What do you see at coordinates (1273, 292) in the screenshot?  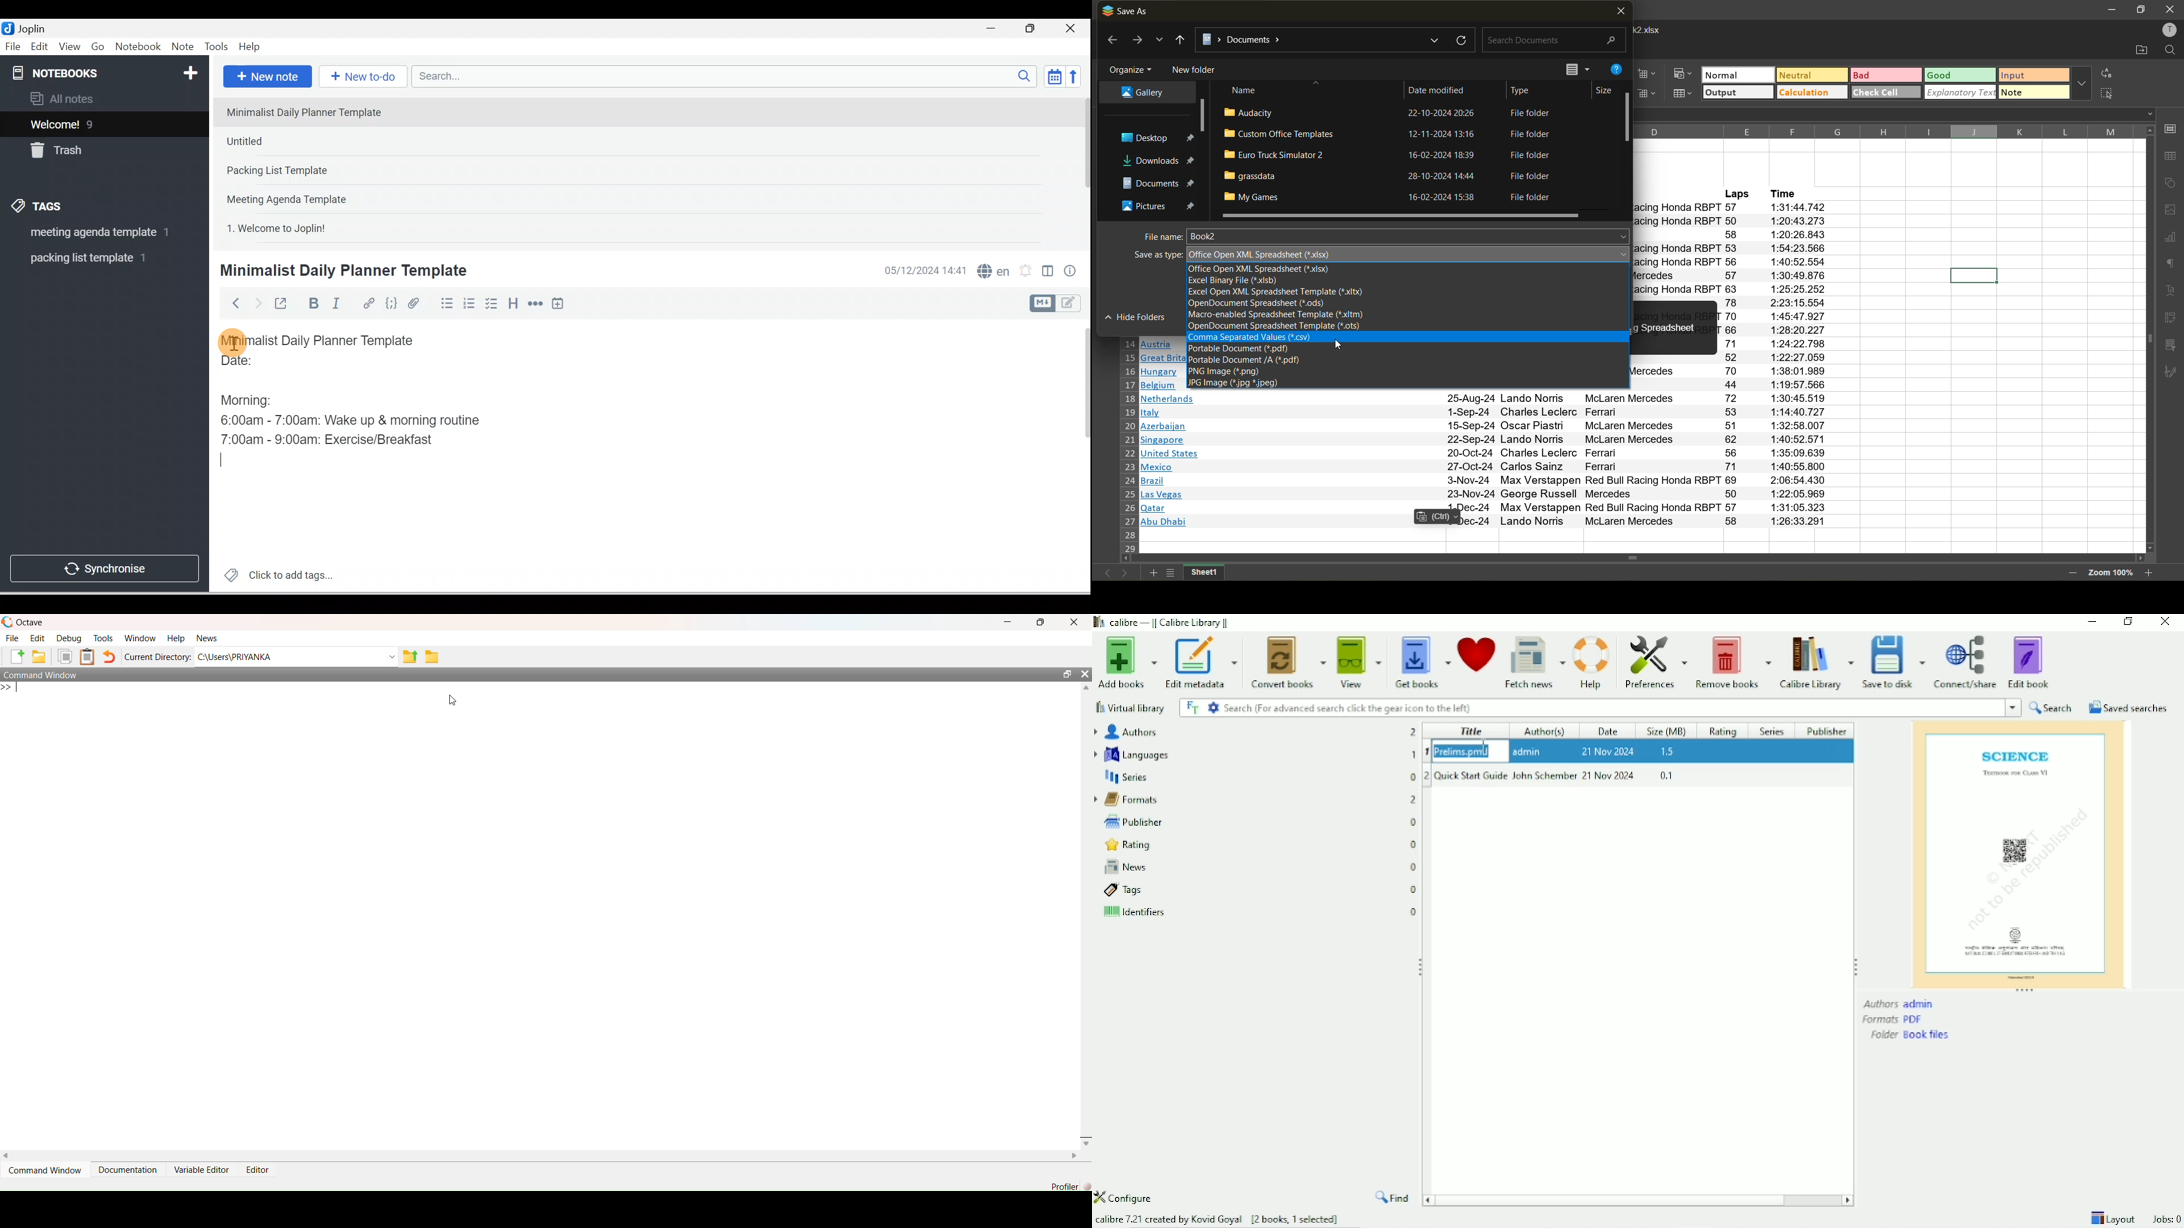 I see `xltx` at bounding box center [1273, 292].